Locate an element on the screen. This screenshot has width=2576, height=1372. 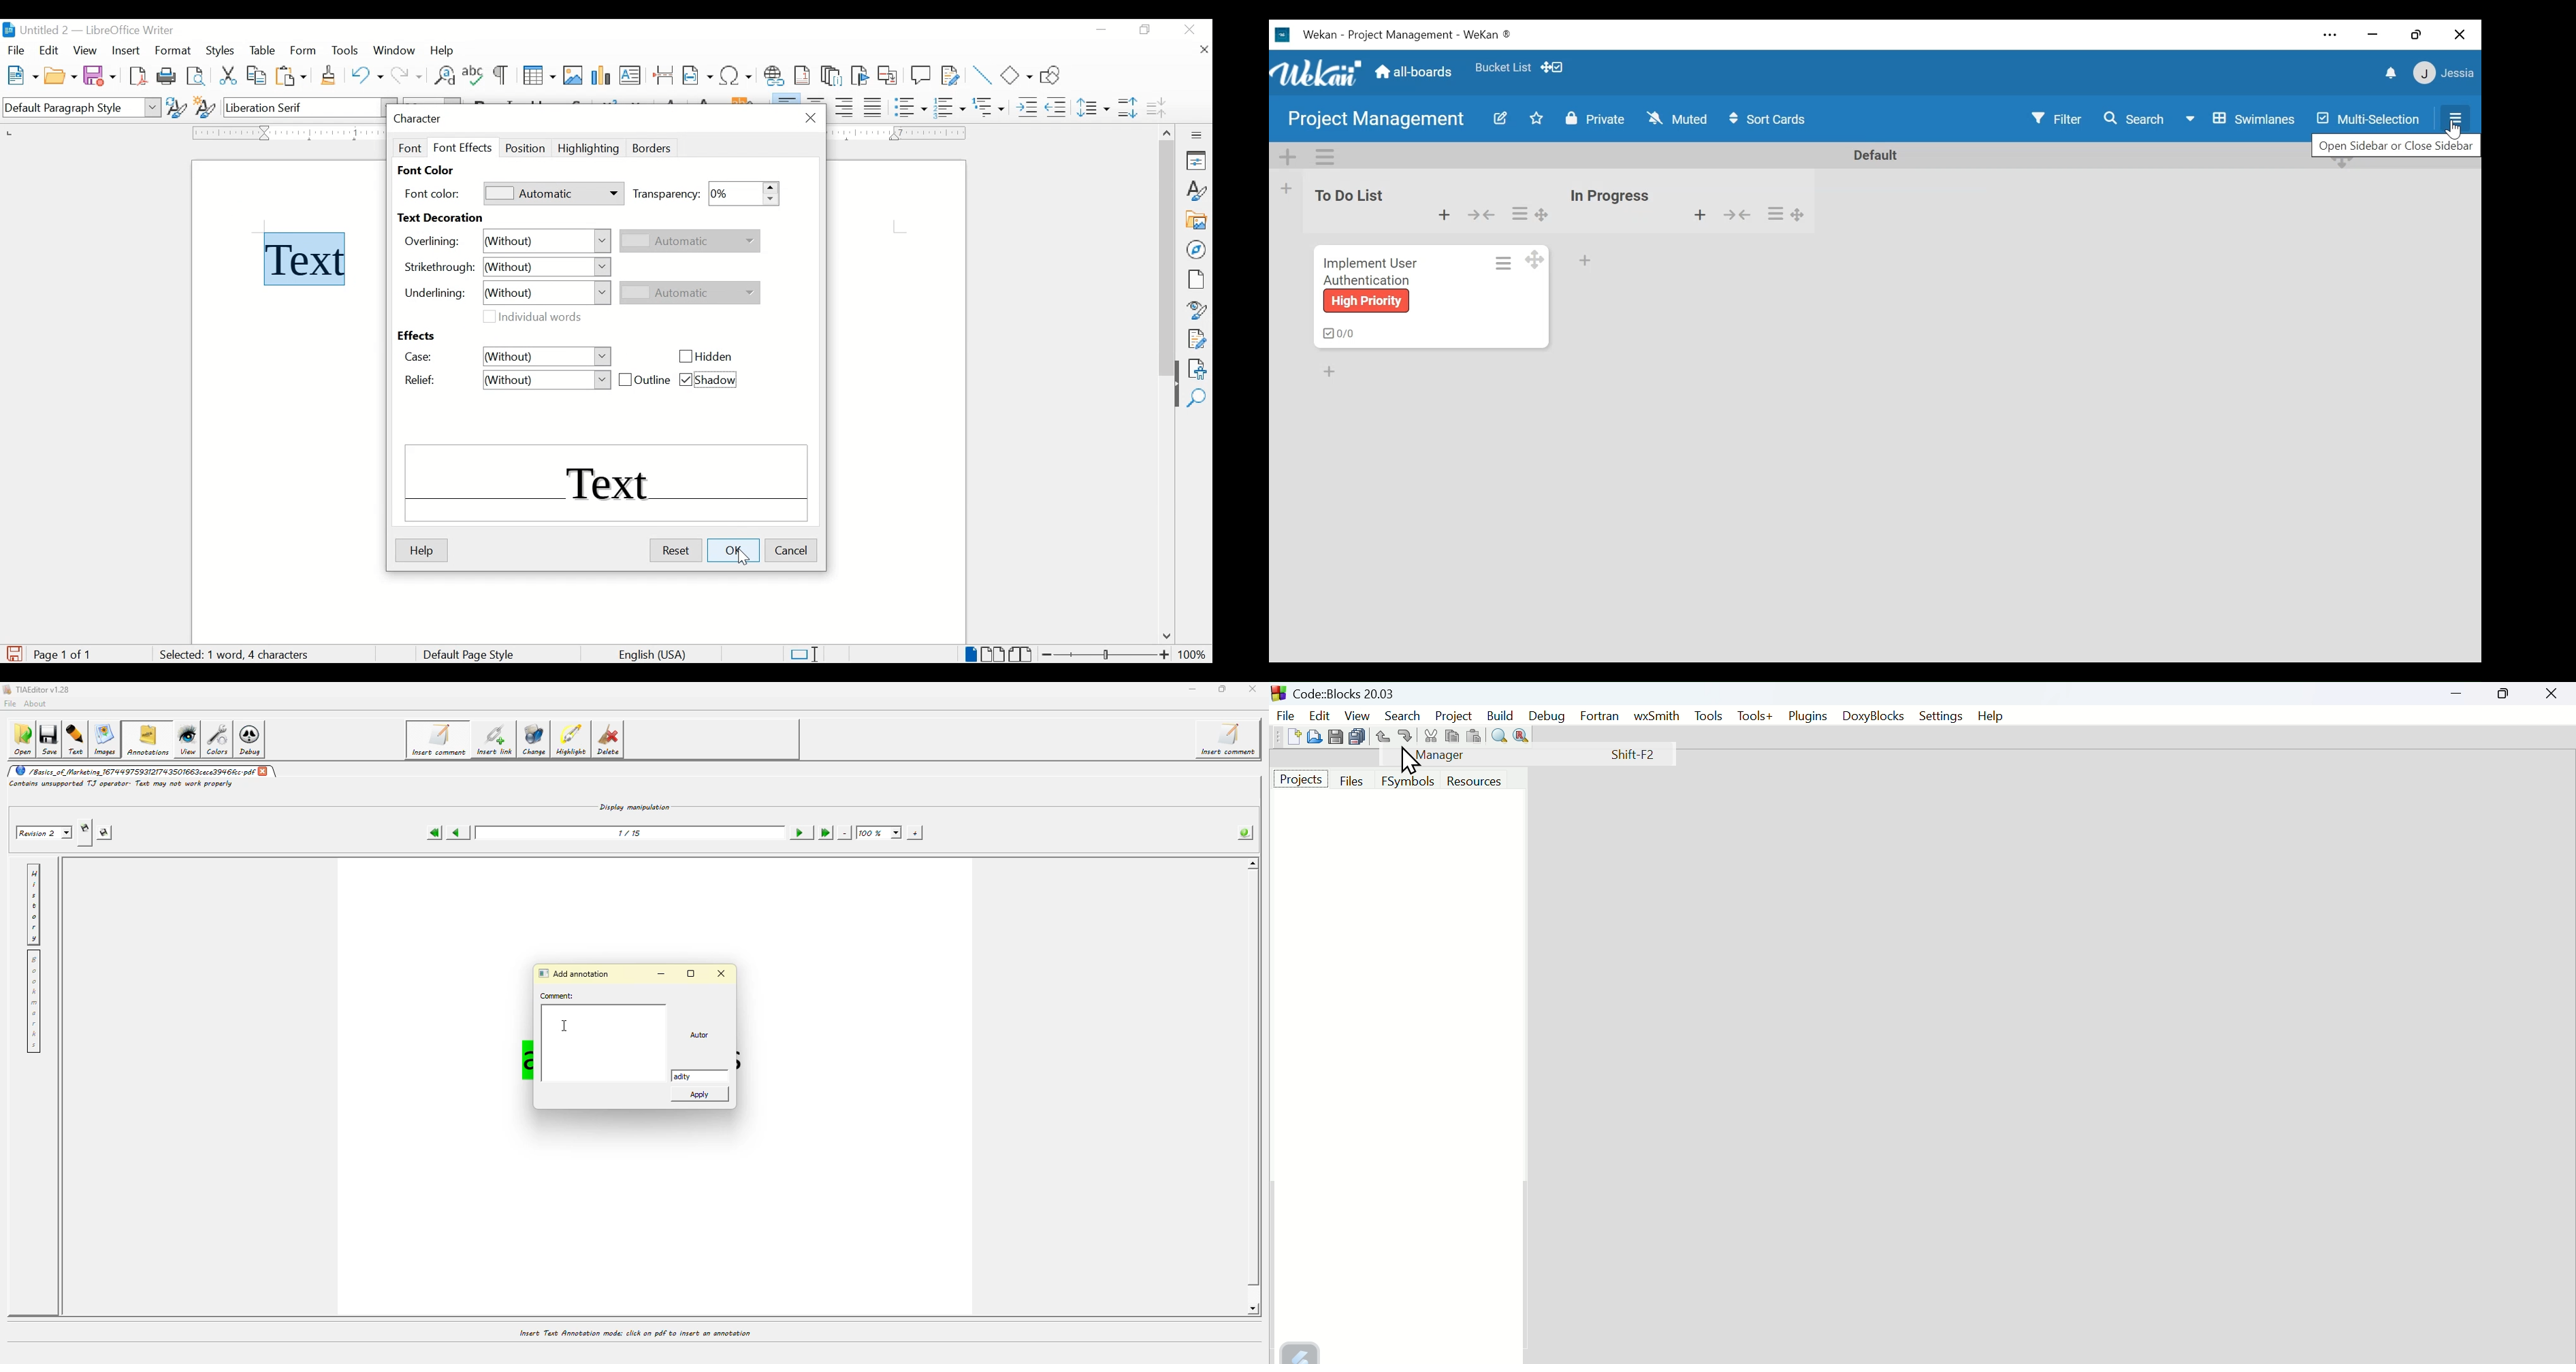
Create new file is located at coordinates (1294, 736).